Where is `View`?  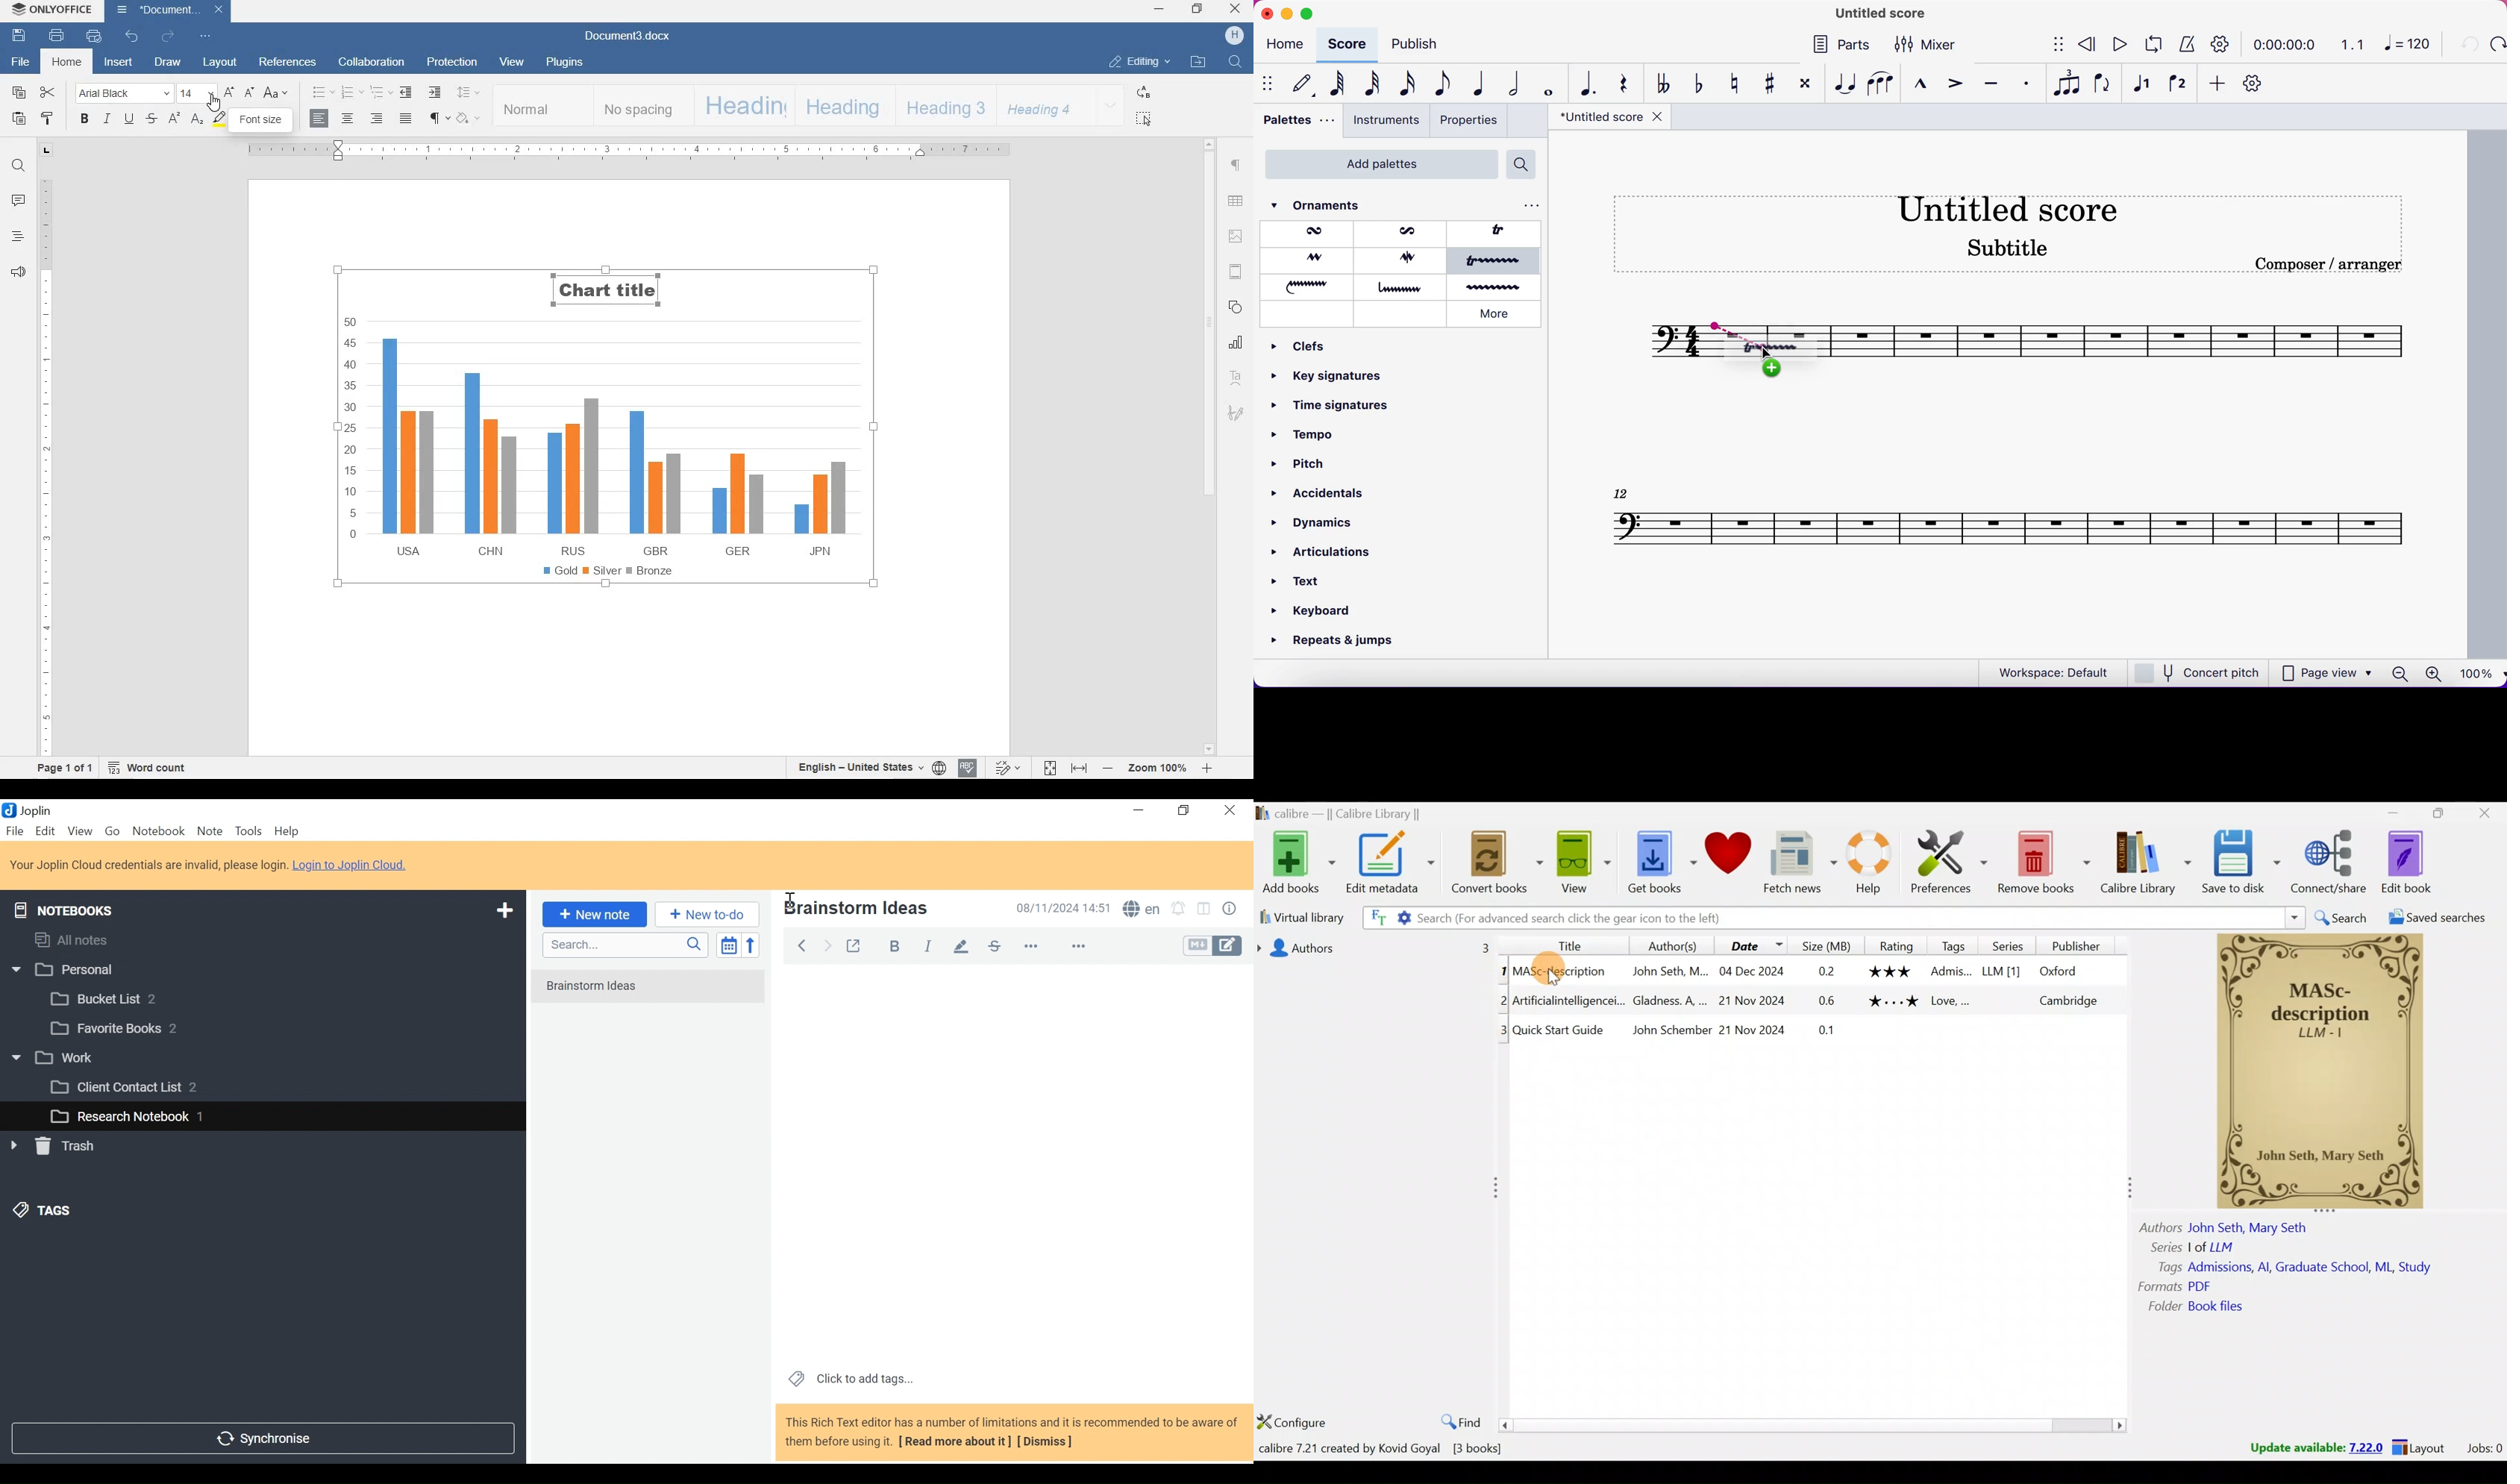 View is located at coordinates (1584, 862).